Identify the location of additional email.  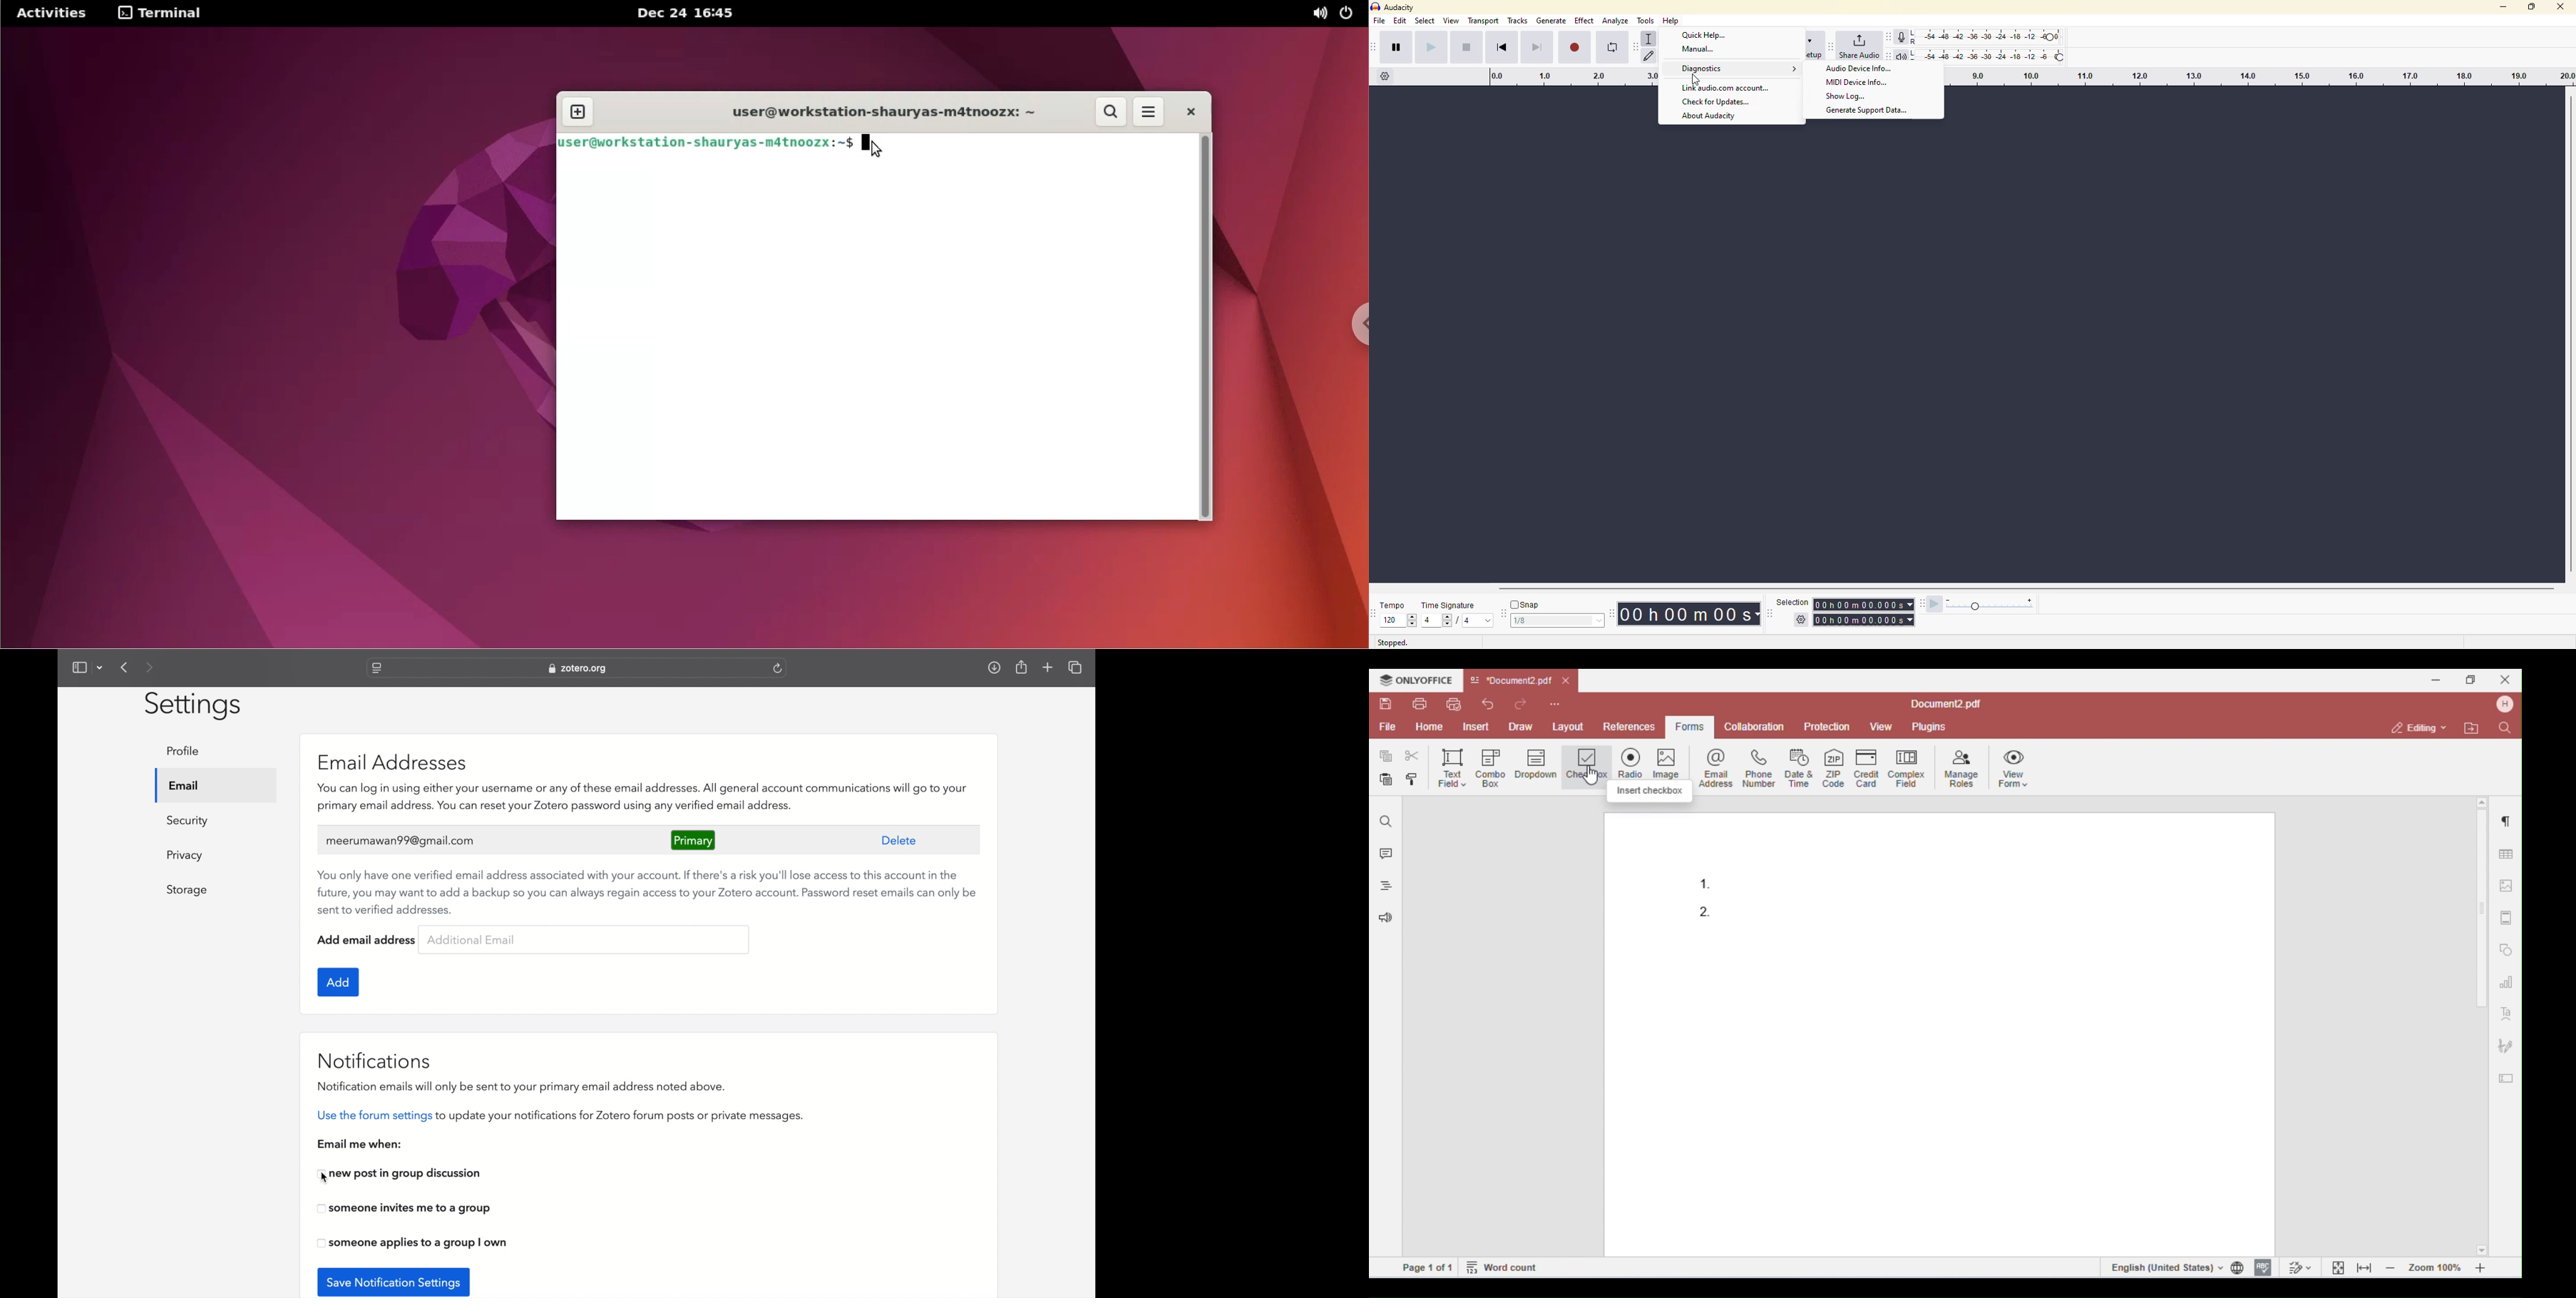
(472, 939).